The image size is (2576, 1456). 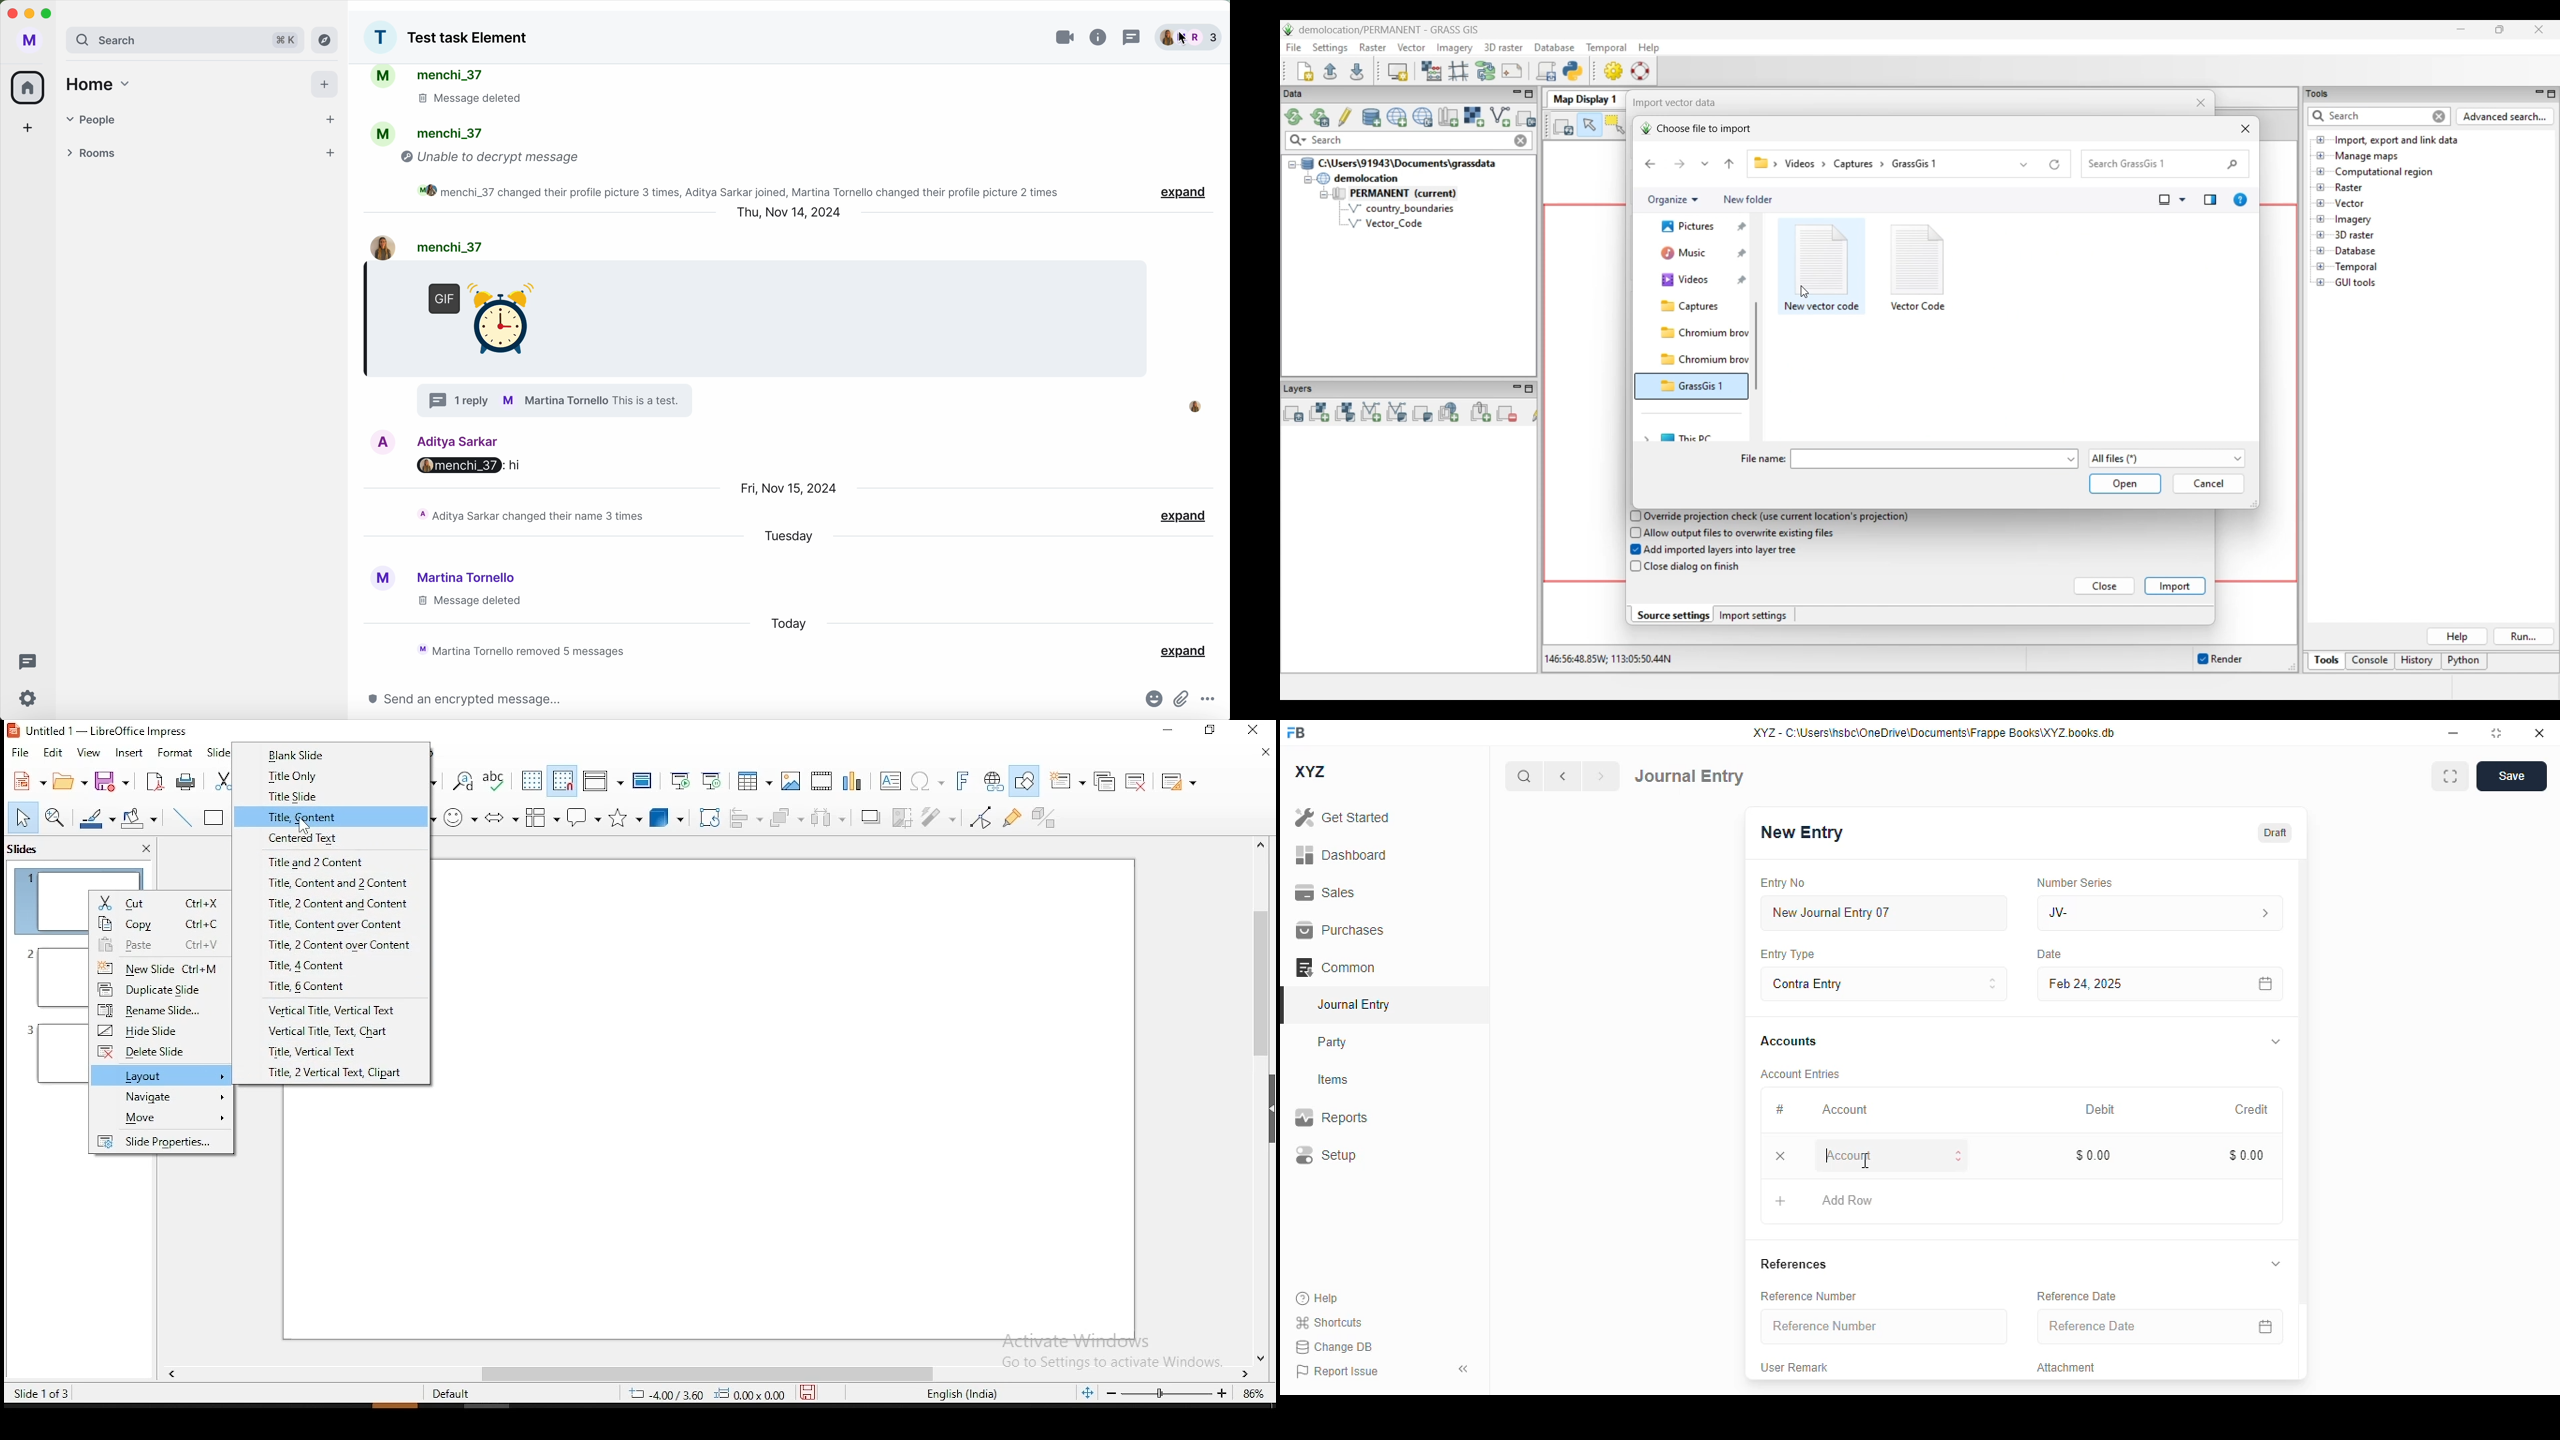 I want to click on title, 2 content and content, so click(x=341, y=904).